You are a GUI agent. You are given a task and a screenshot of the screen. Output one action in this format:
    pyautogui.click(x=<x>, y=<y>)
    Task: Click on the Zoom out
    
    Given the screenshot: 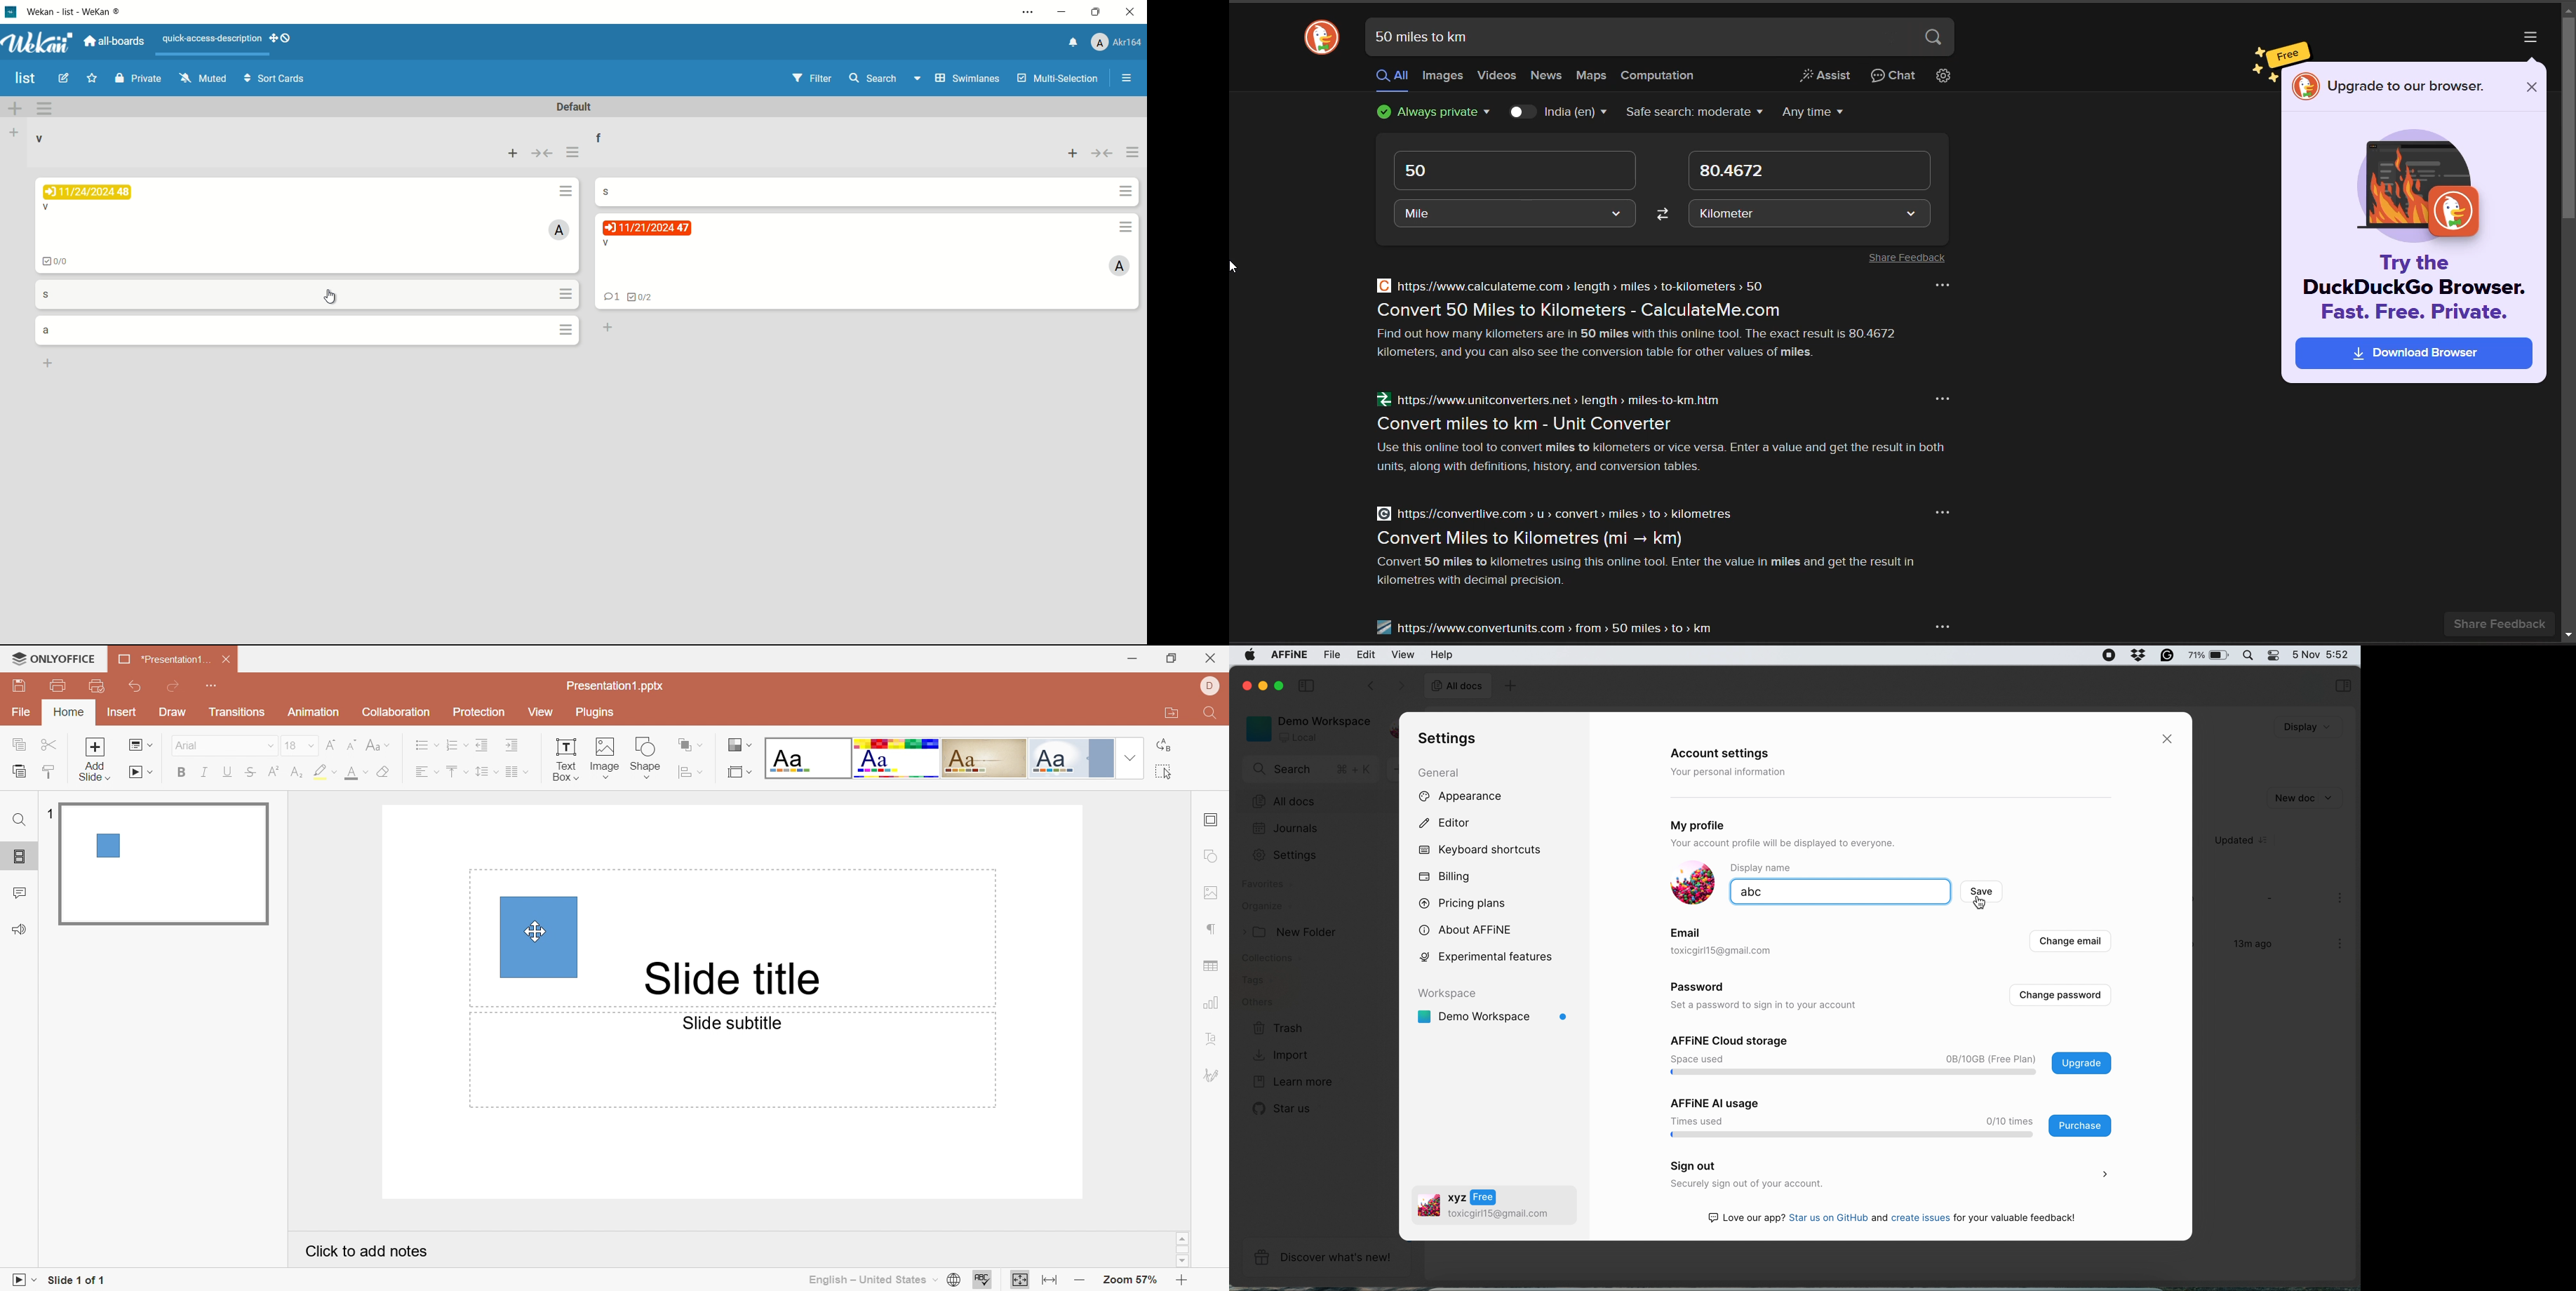 What is the action you would take?
    pyautogui.click(x=1076, y=1279)
    